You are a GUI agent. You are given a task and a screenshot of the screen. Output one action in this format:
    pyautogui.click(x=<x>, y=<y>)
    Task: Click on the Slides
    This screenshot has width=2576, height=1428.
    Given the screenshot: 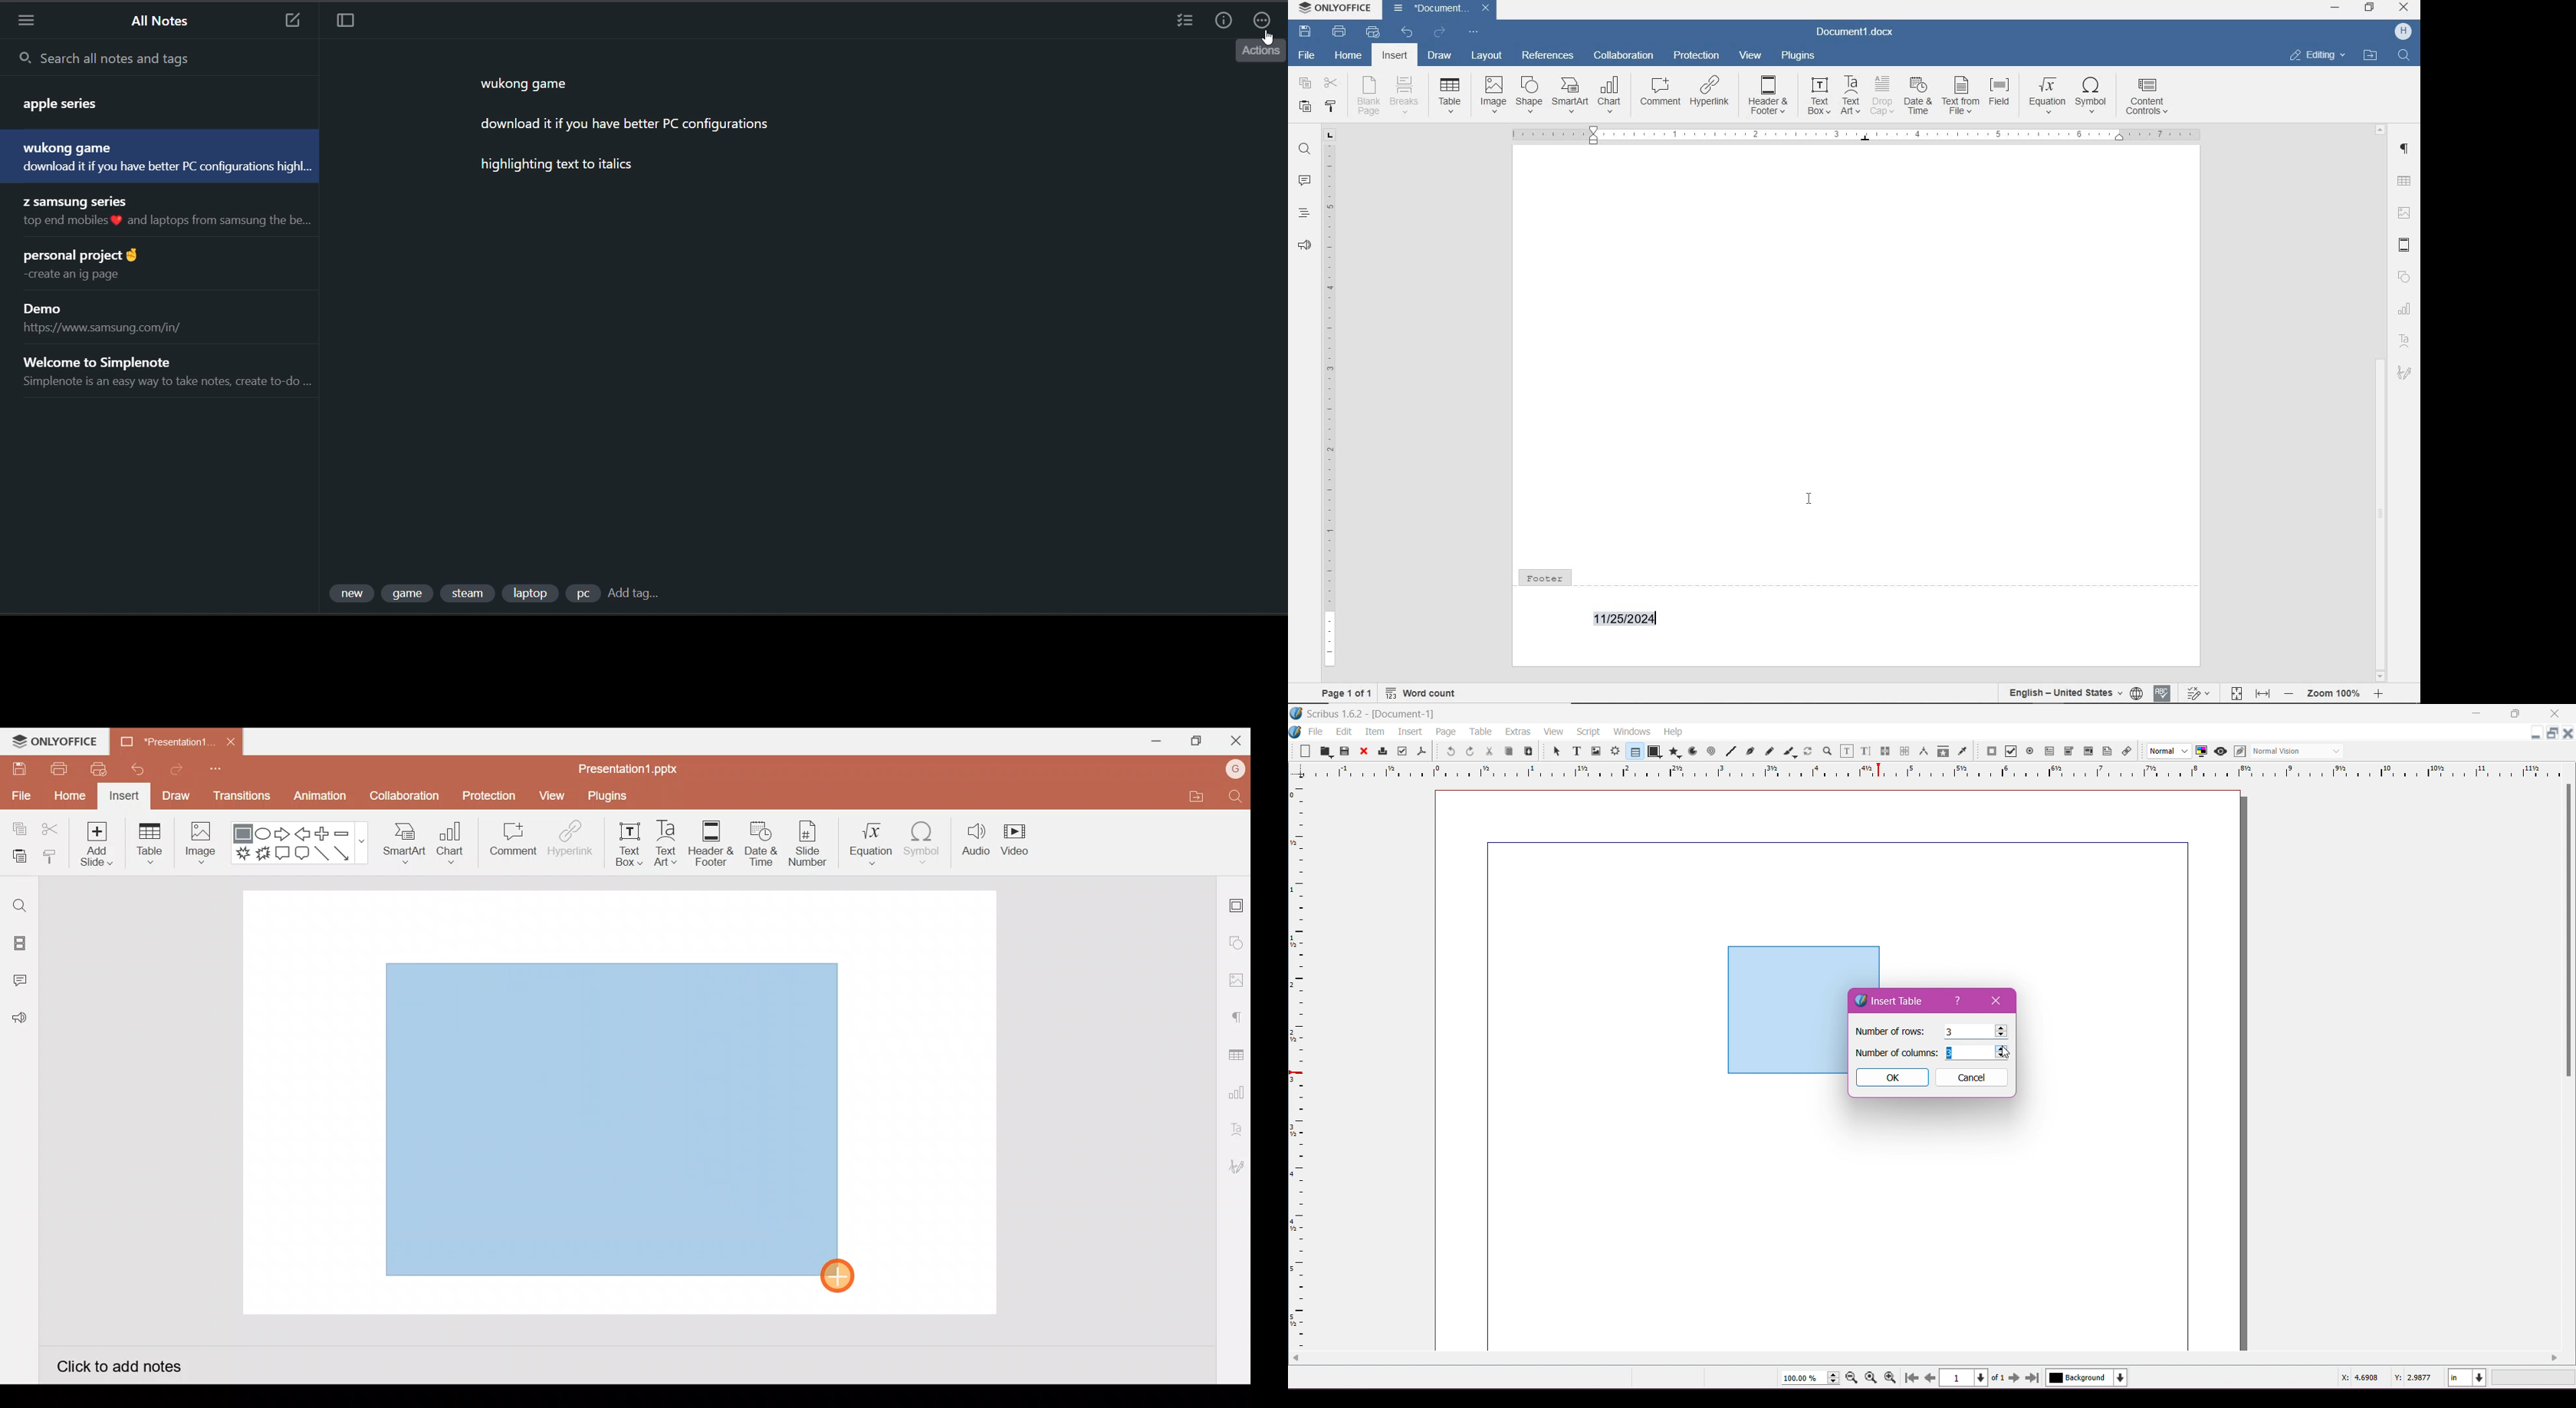 What is the action you would take?
    pyautogui.click(x=18, y=945)
    